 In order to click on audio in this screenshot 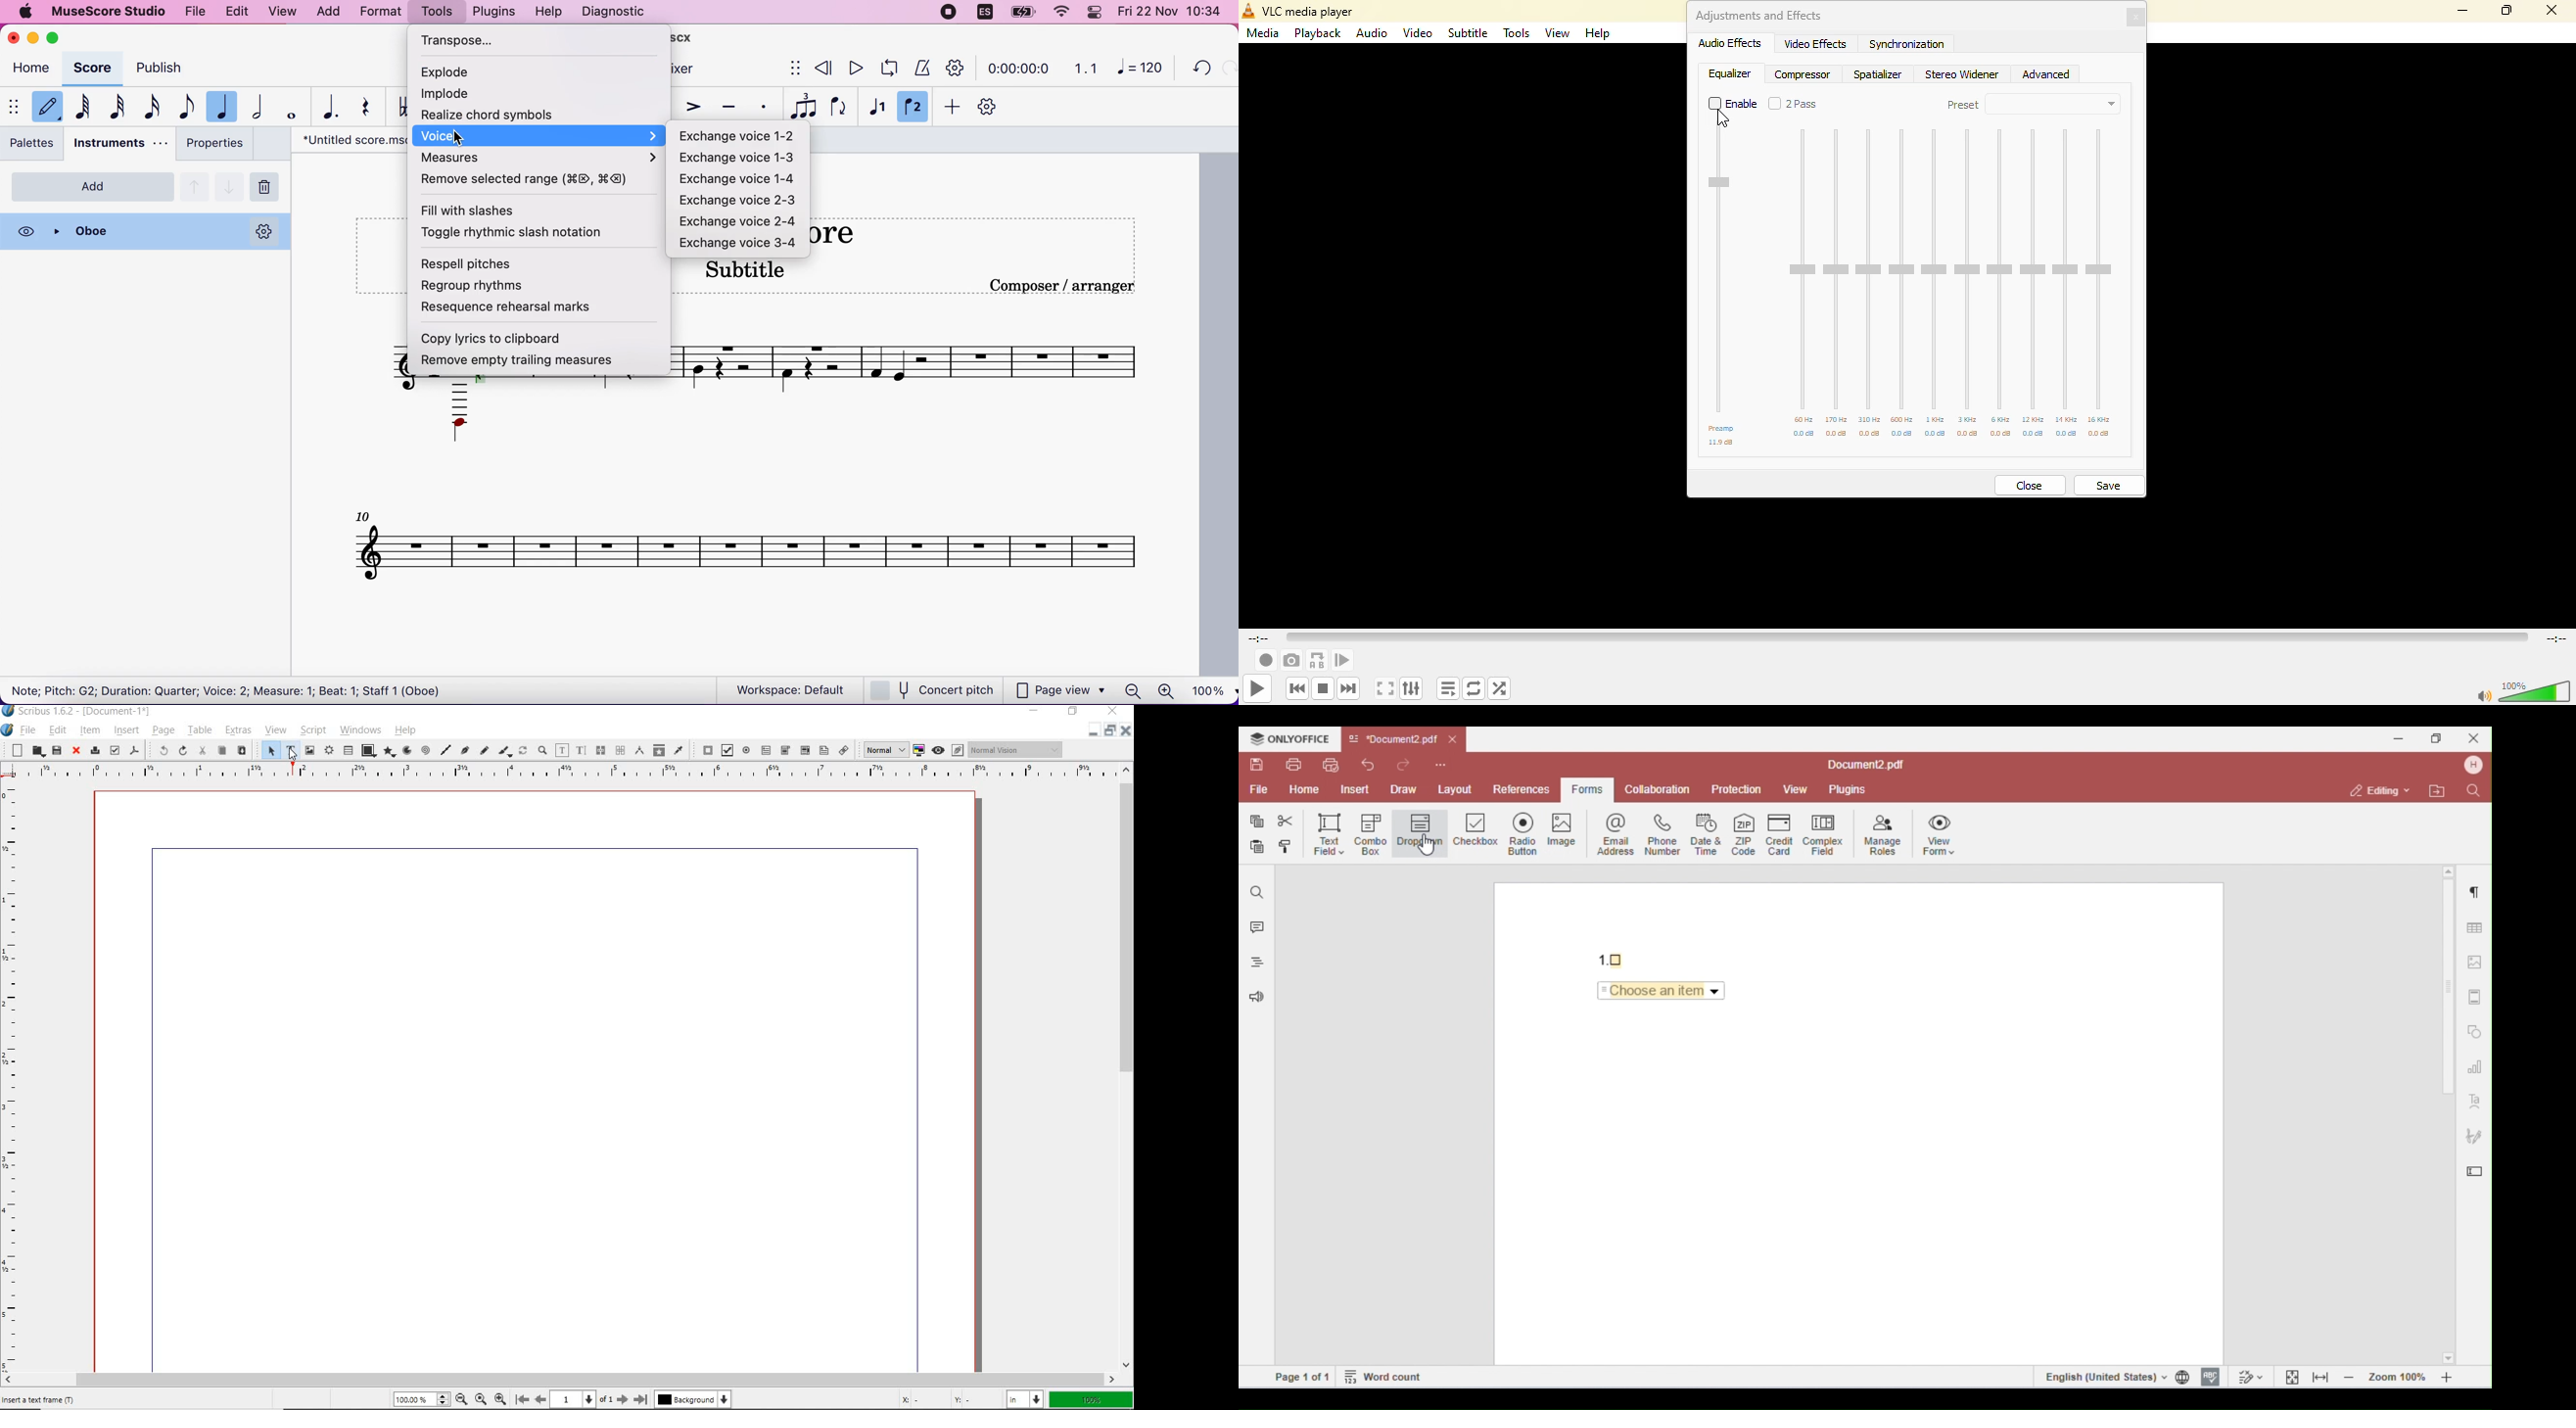, I will do `click(1372, 35)`.